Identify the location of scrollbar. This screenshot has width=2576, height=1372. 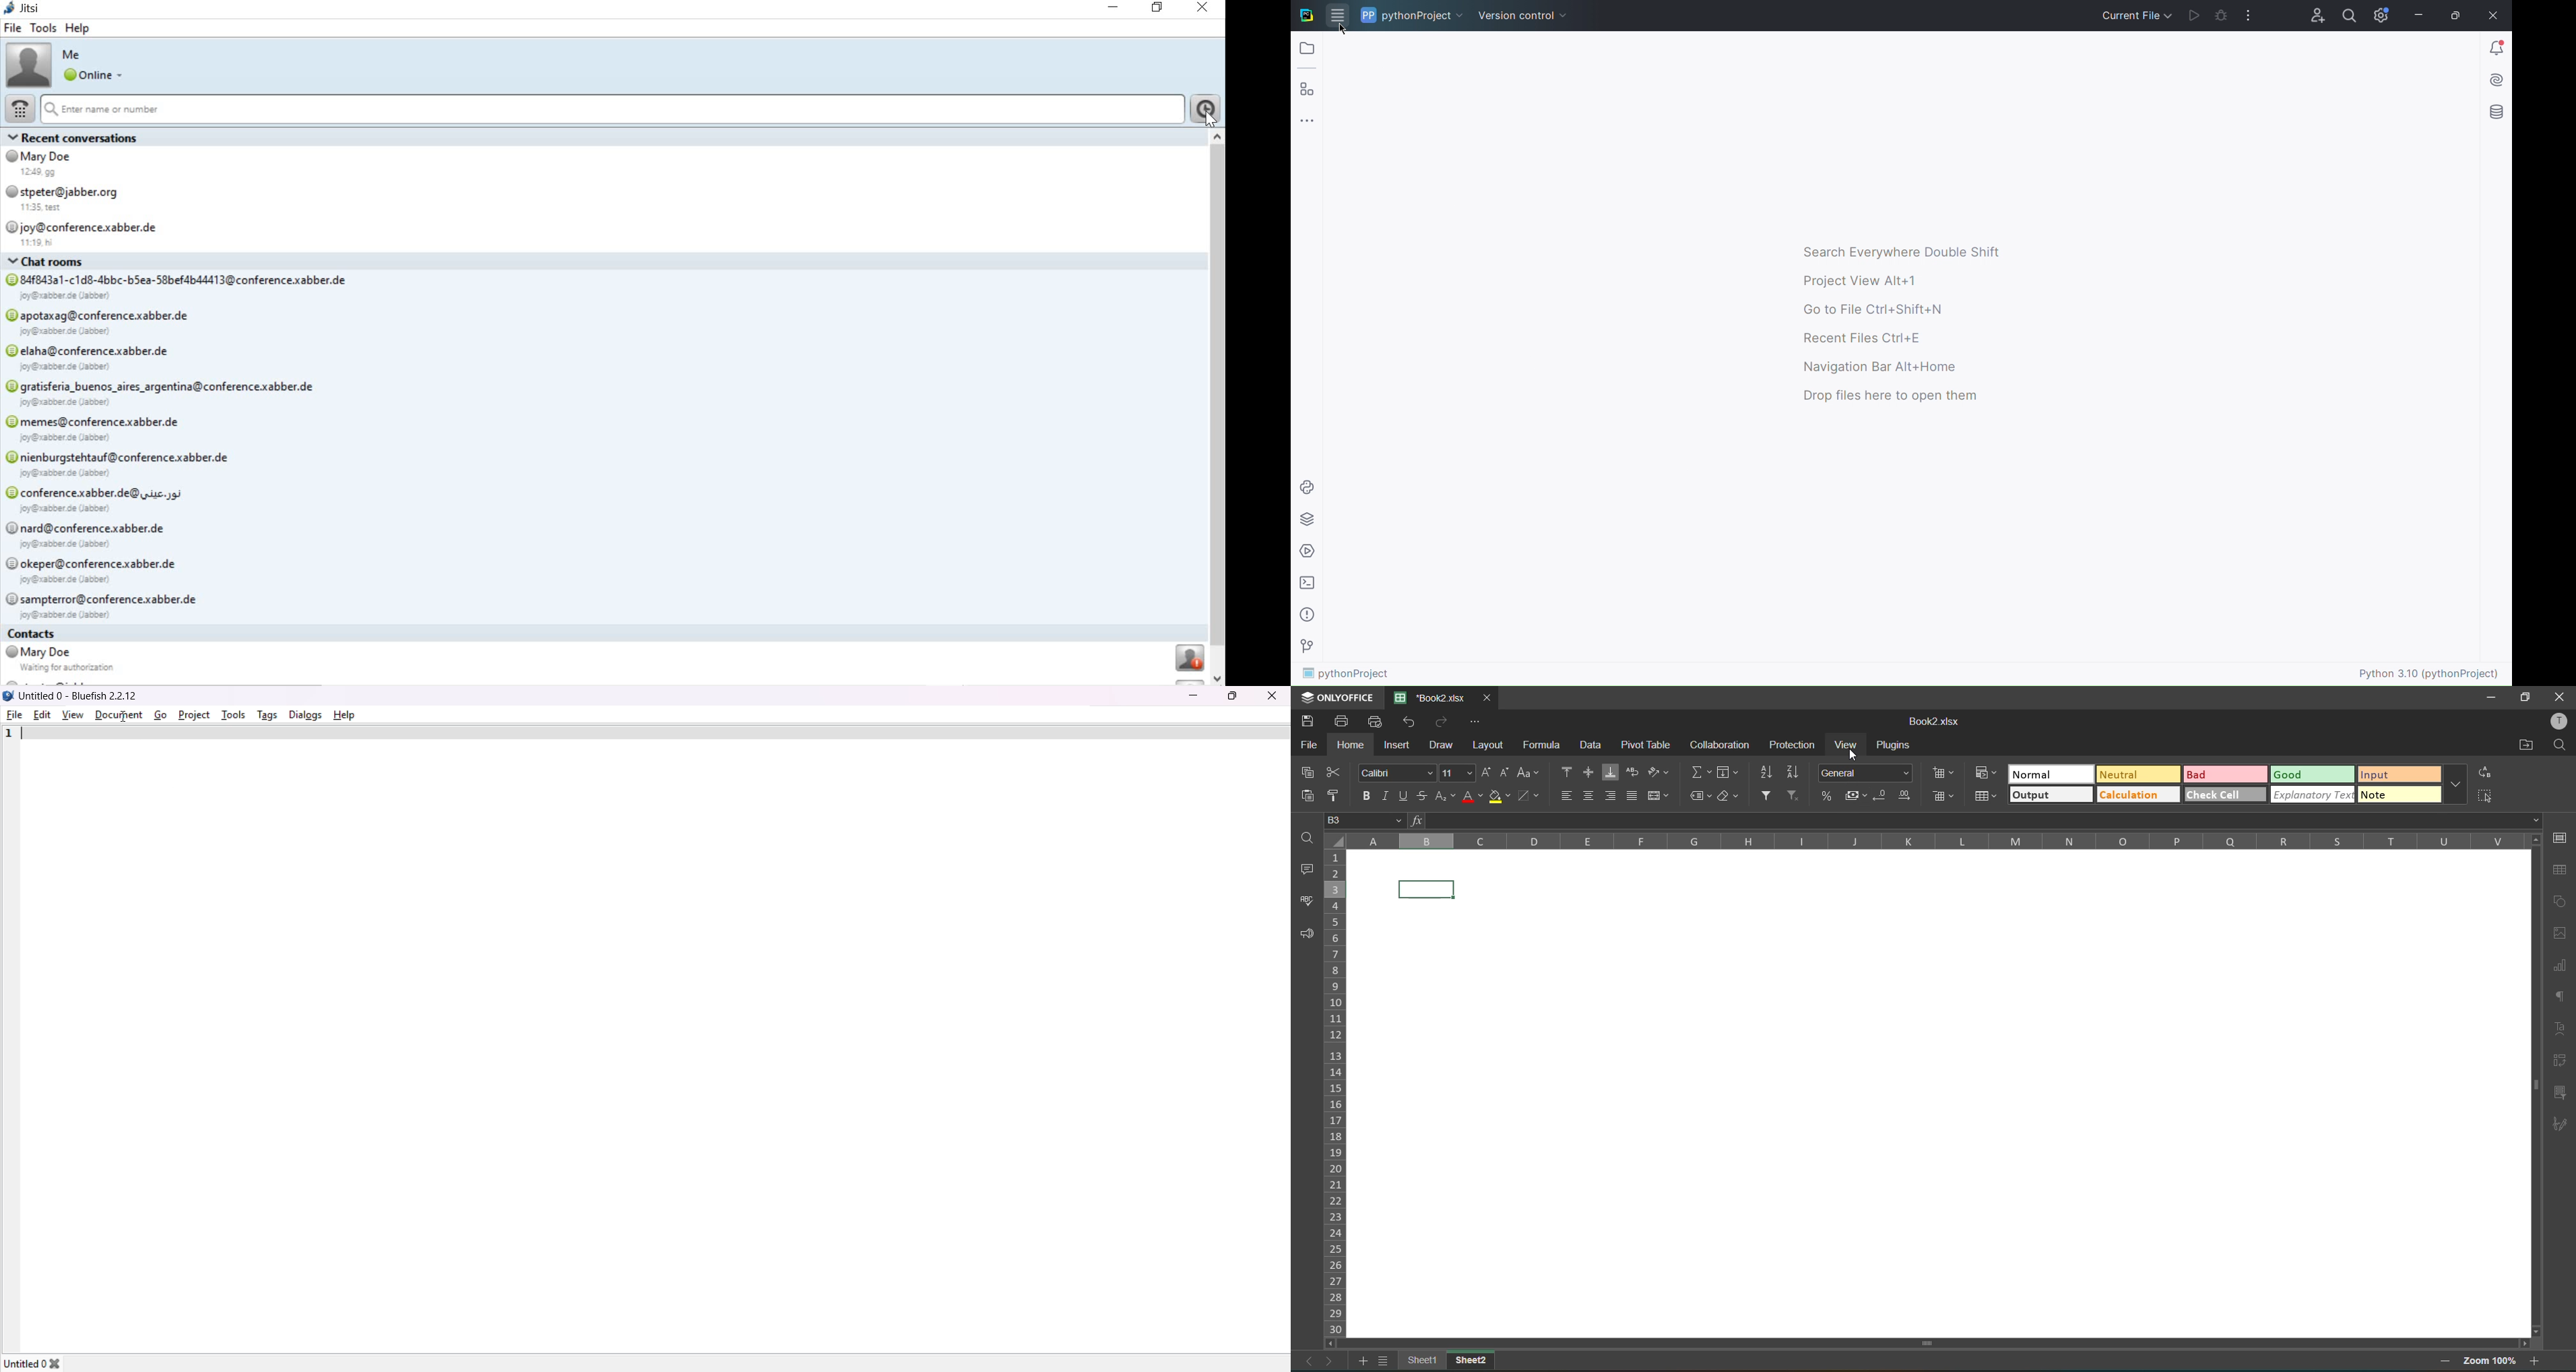
(1218, 408).